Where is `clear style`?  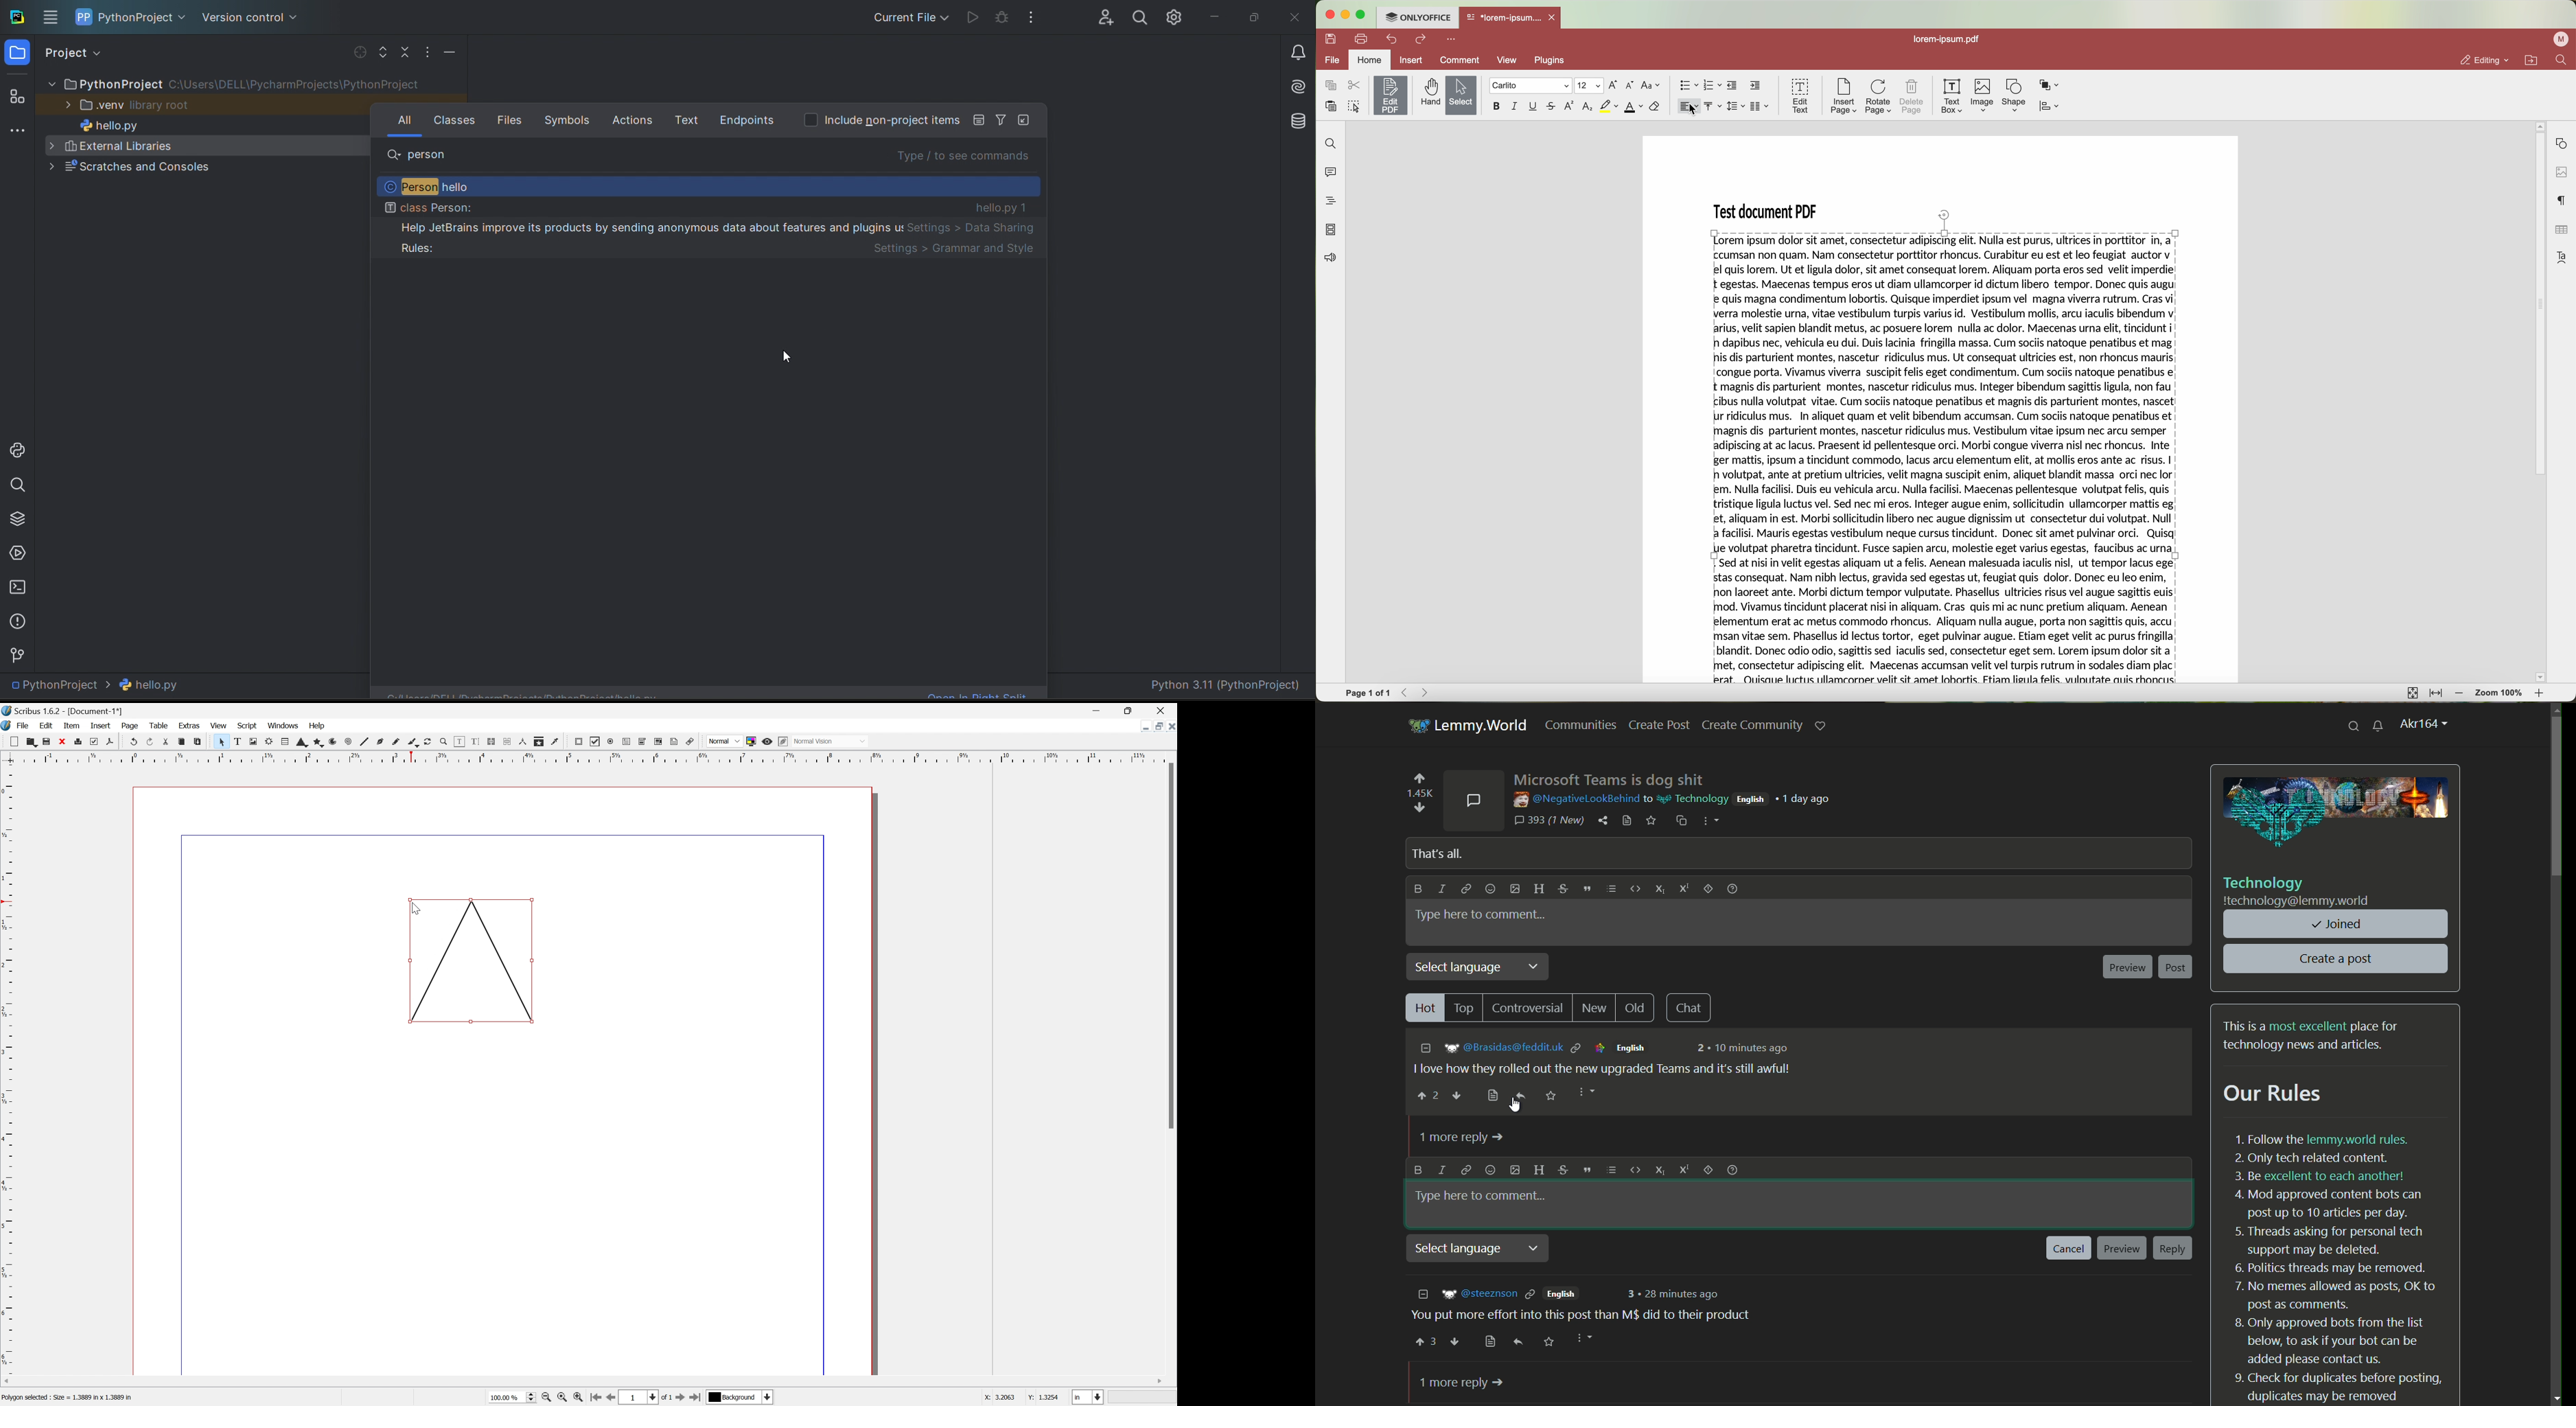
clear style is located at coordinates (1655, 107).